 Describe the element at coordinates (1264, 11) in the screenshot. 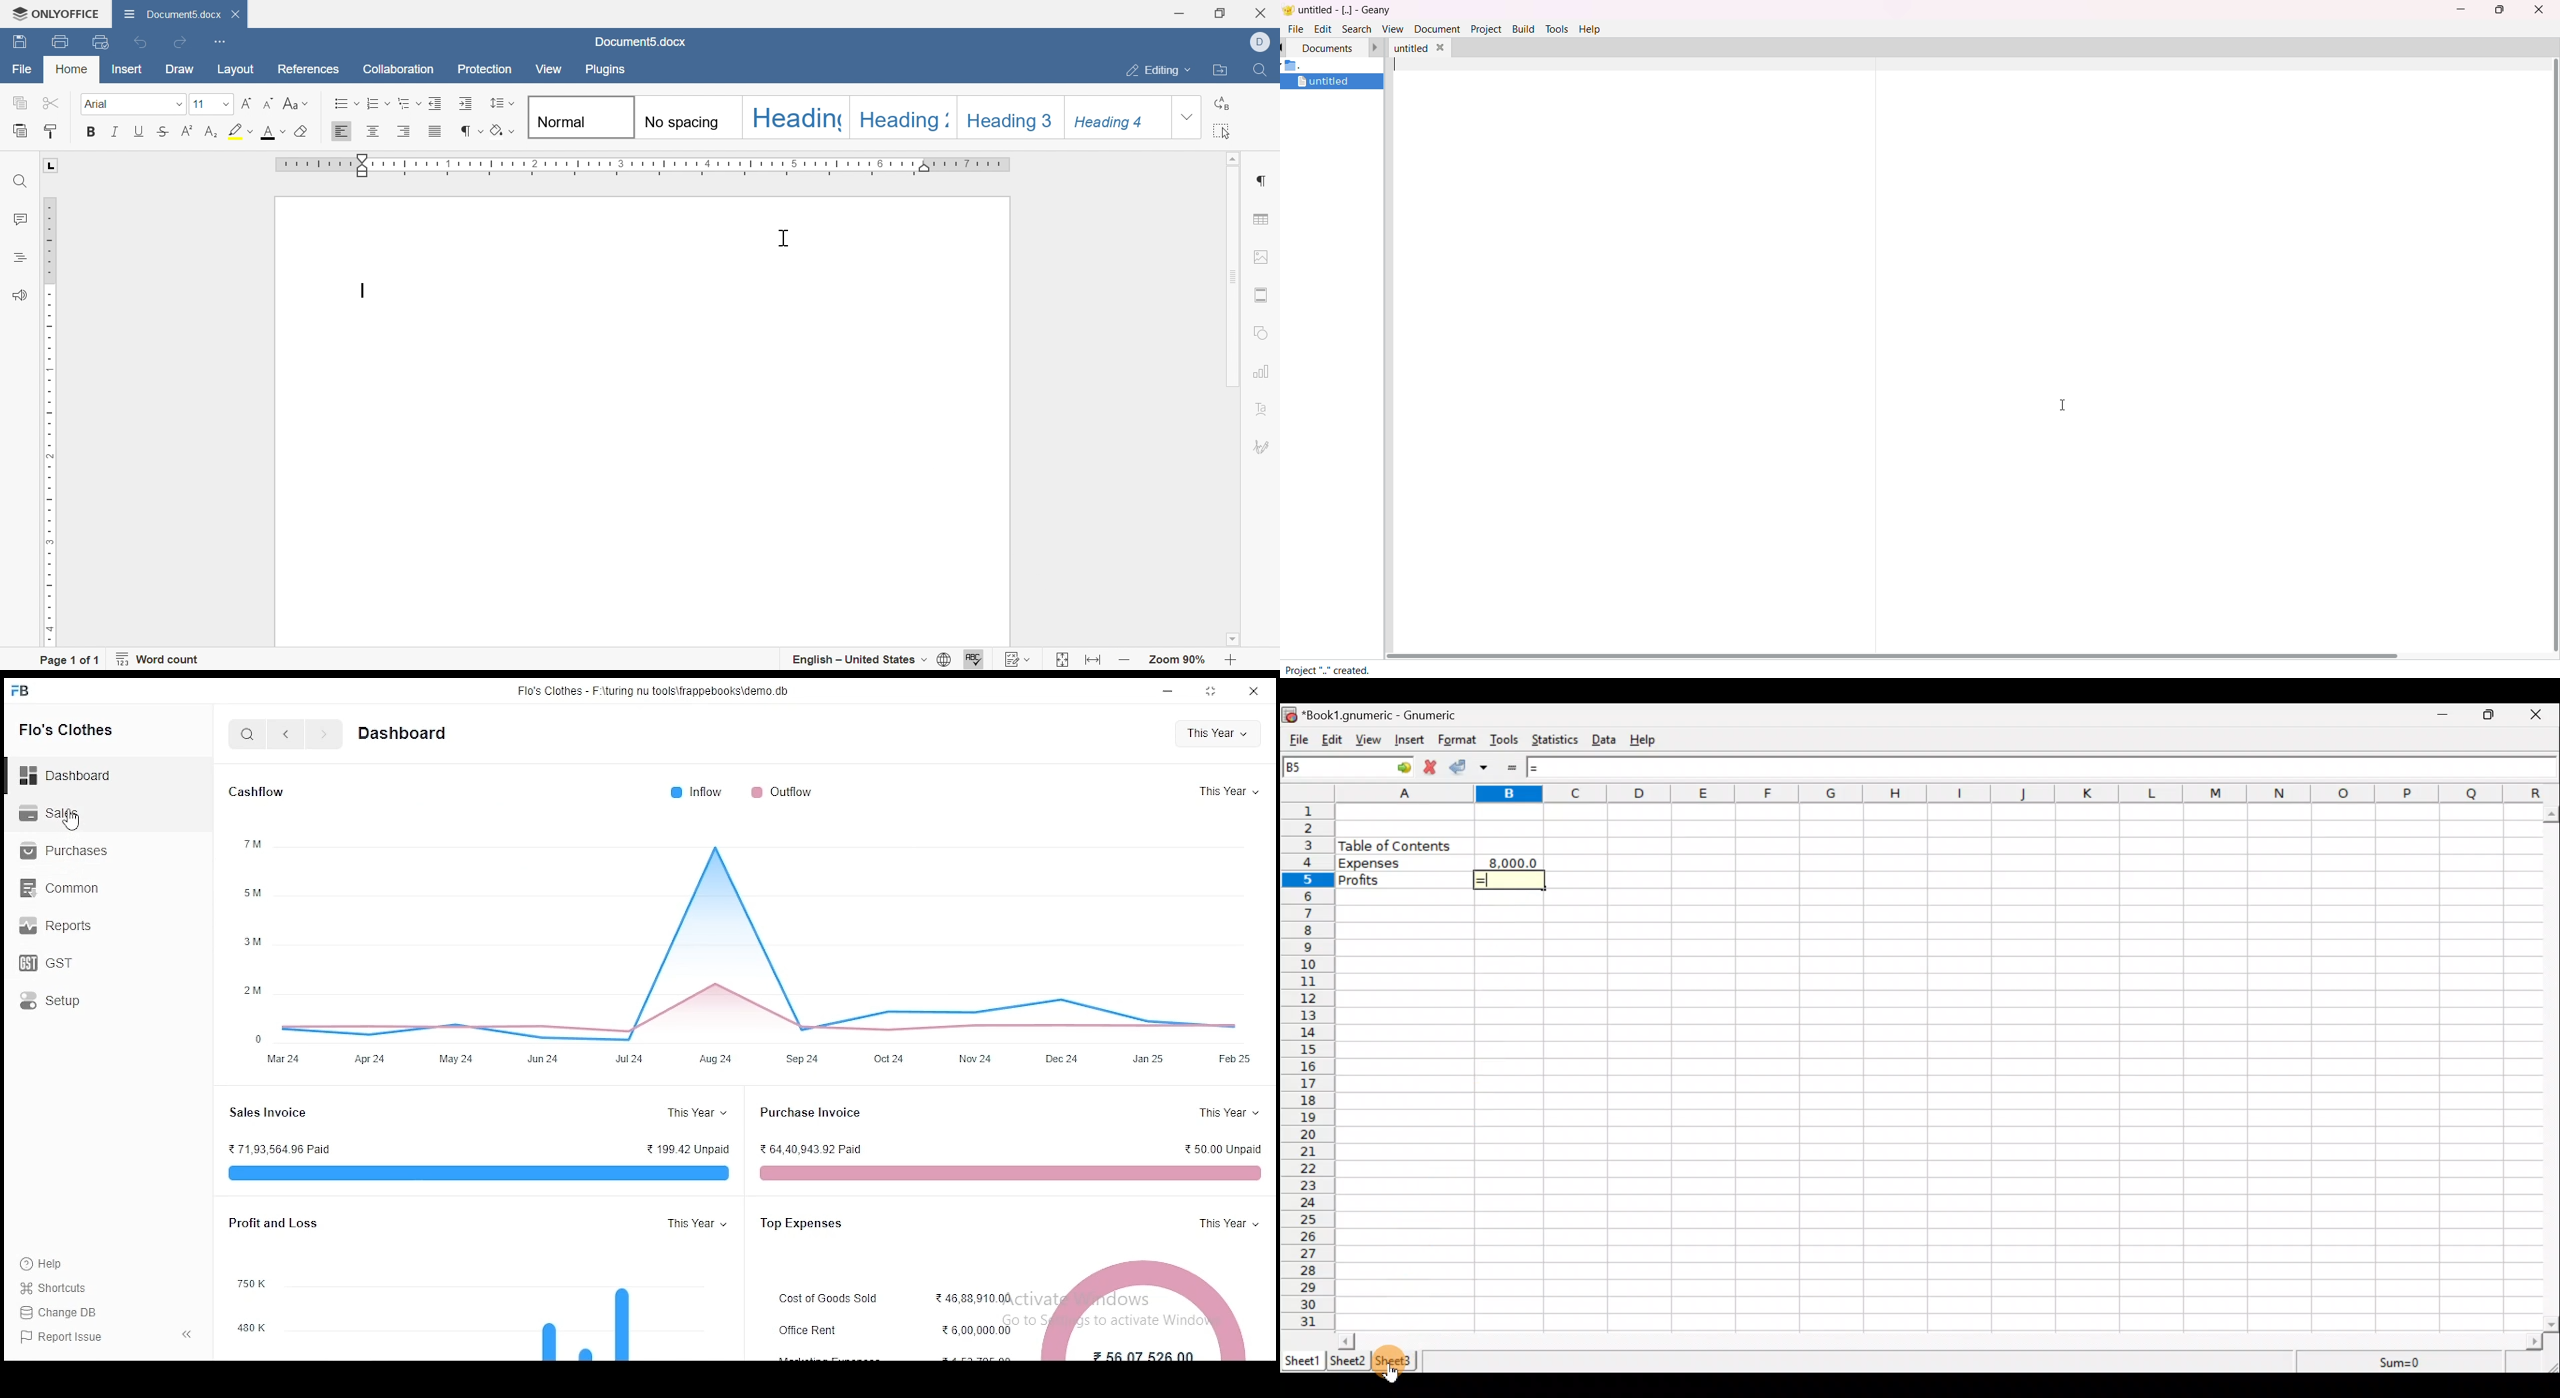

I see `close` at that location.